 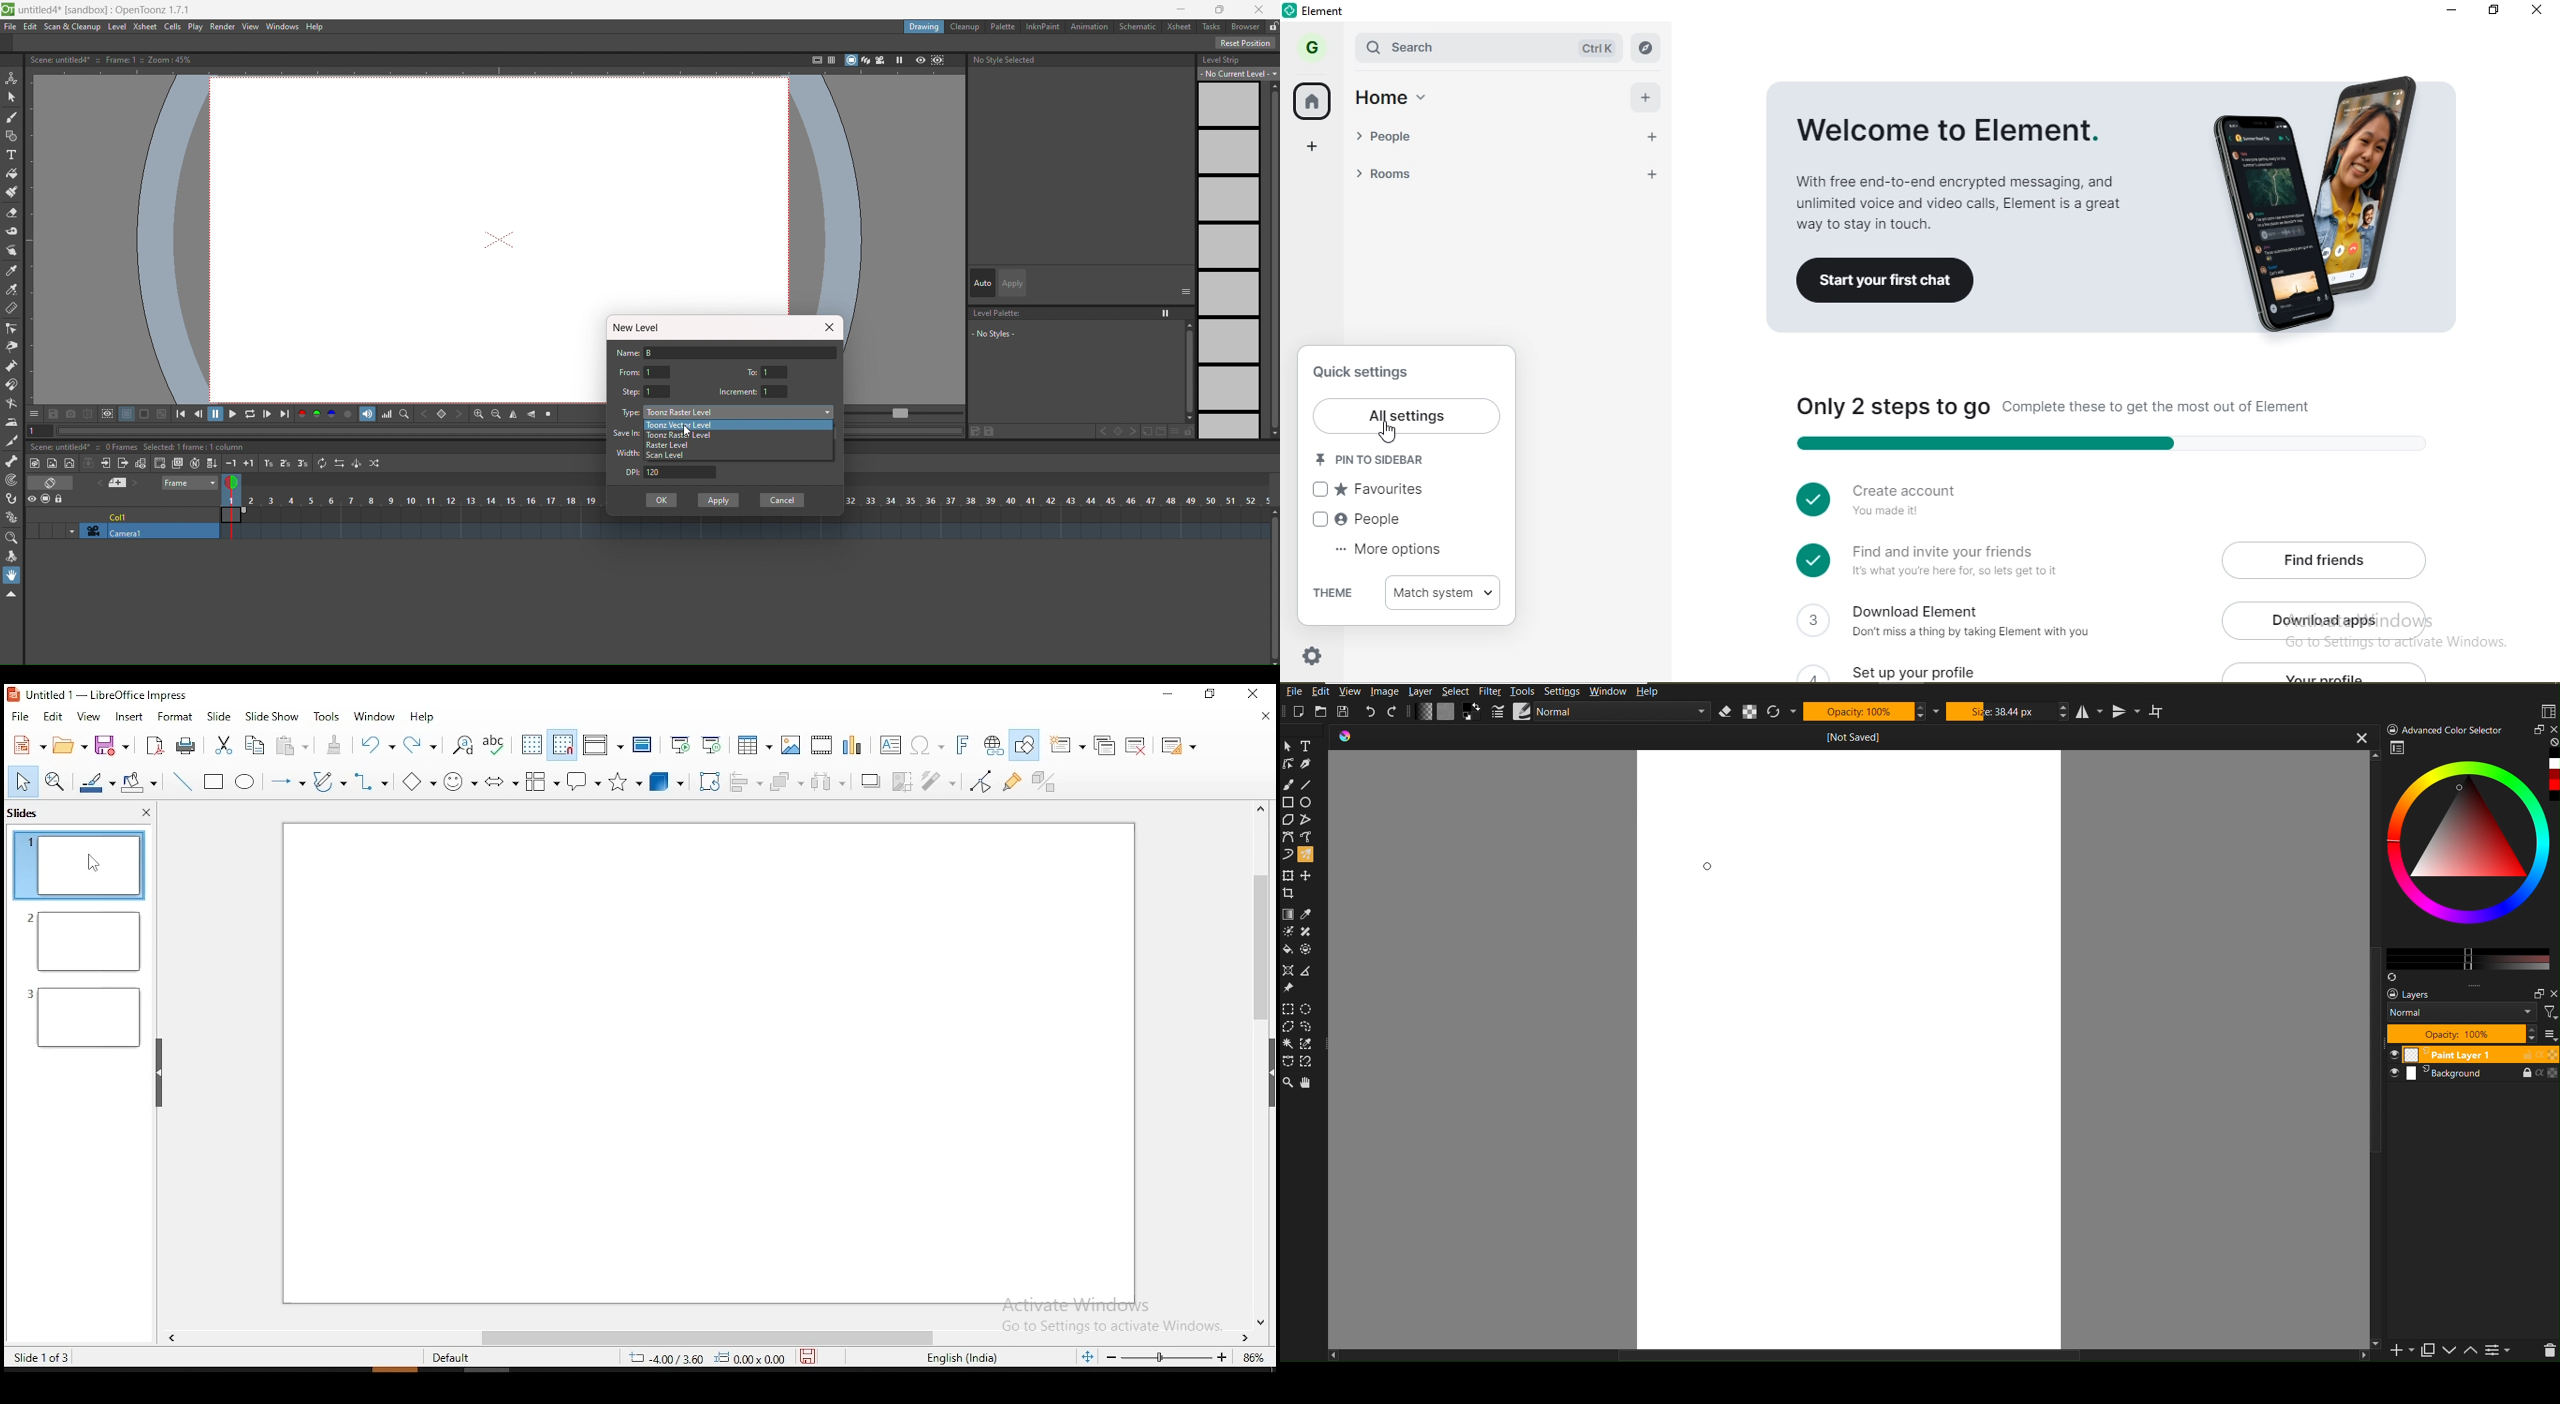 What do you see at coordinates (1309, 803) in the screenshot?
I see `Eclipse` at bounding box center [1309, 803].